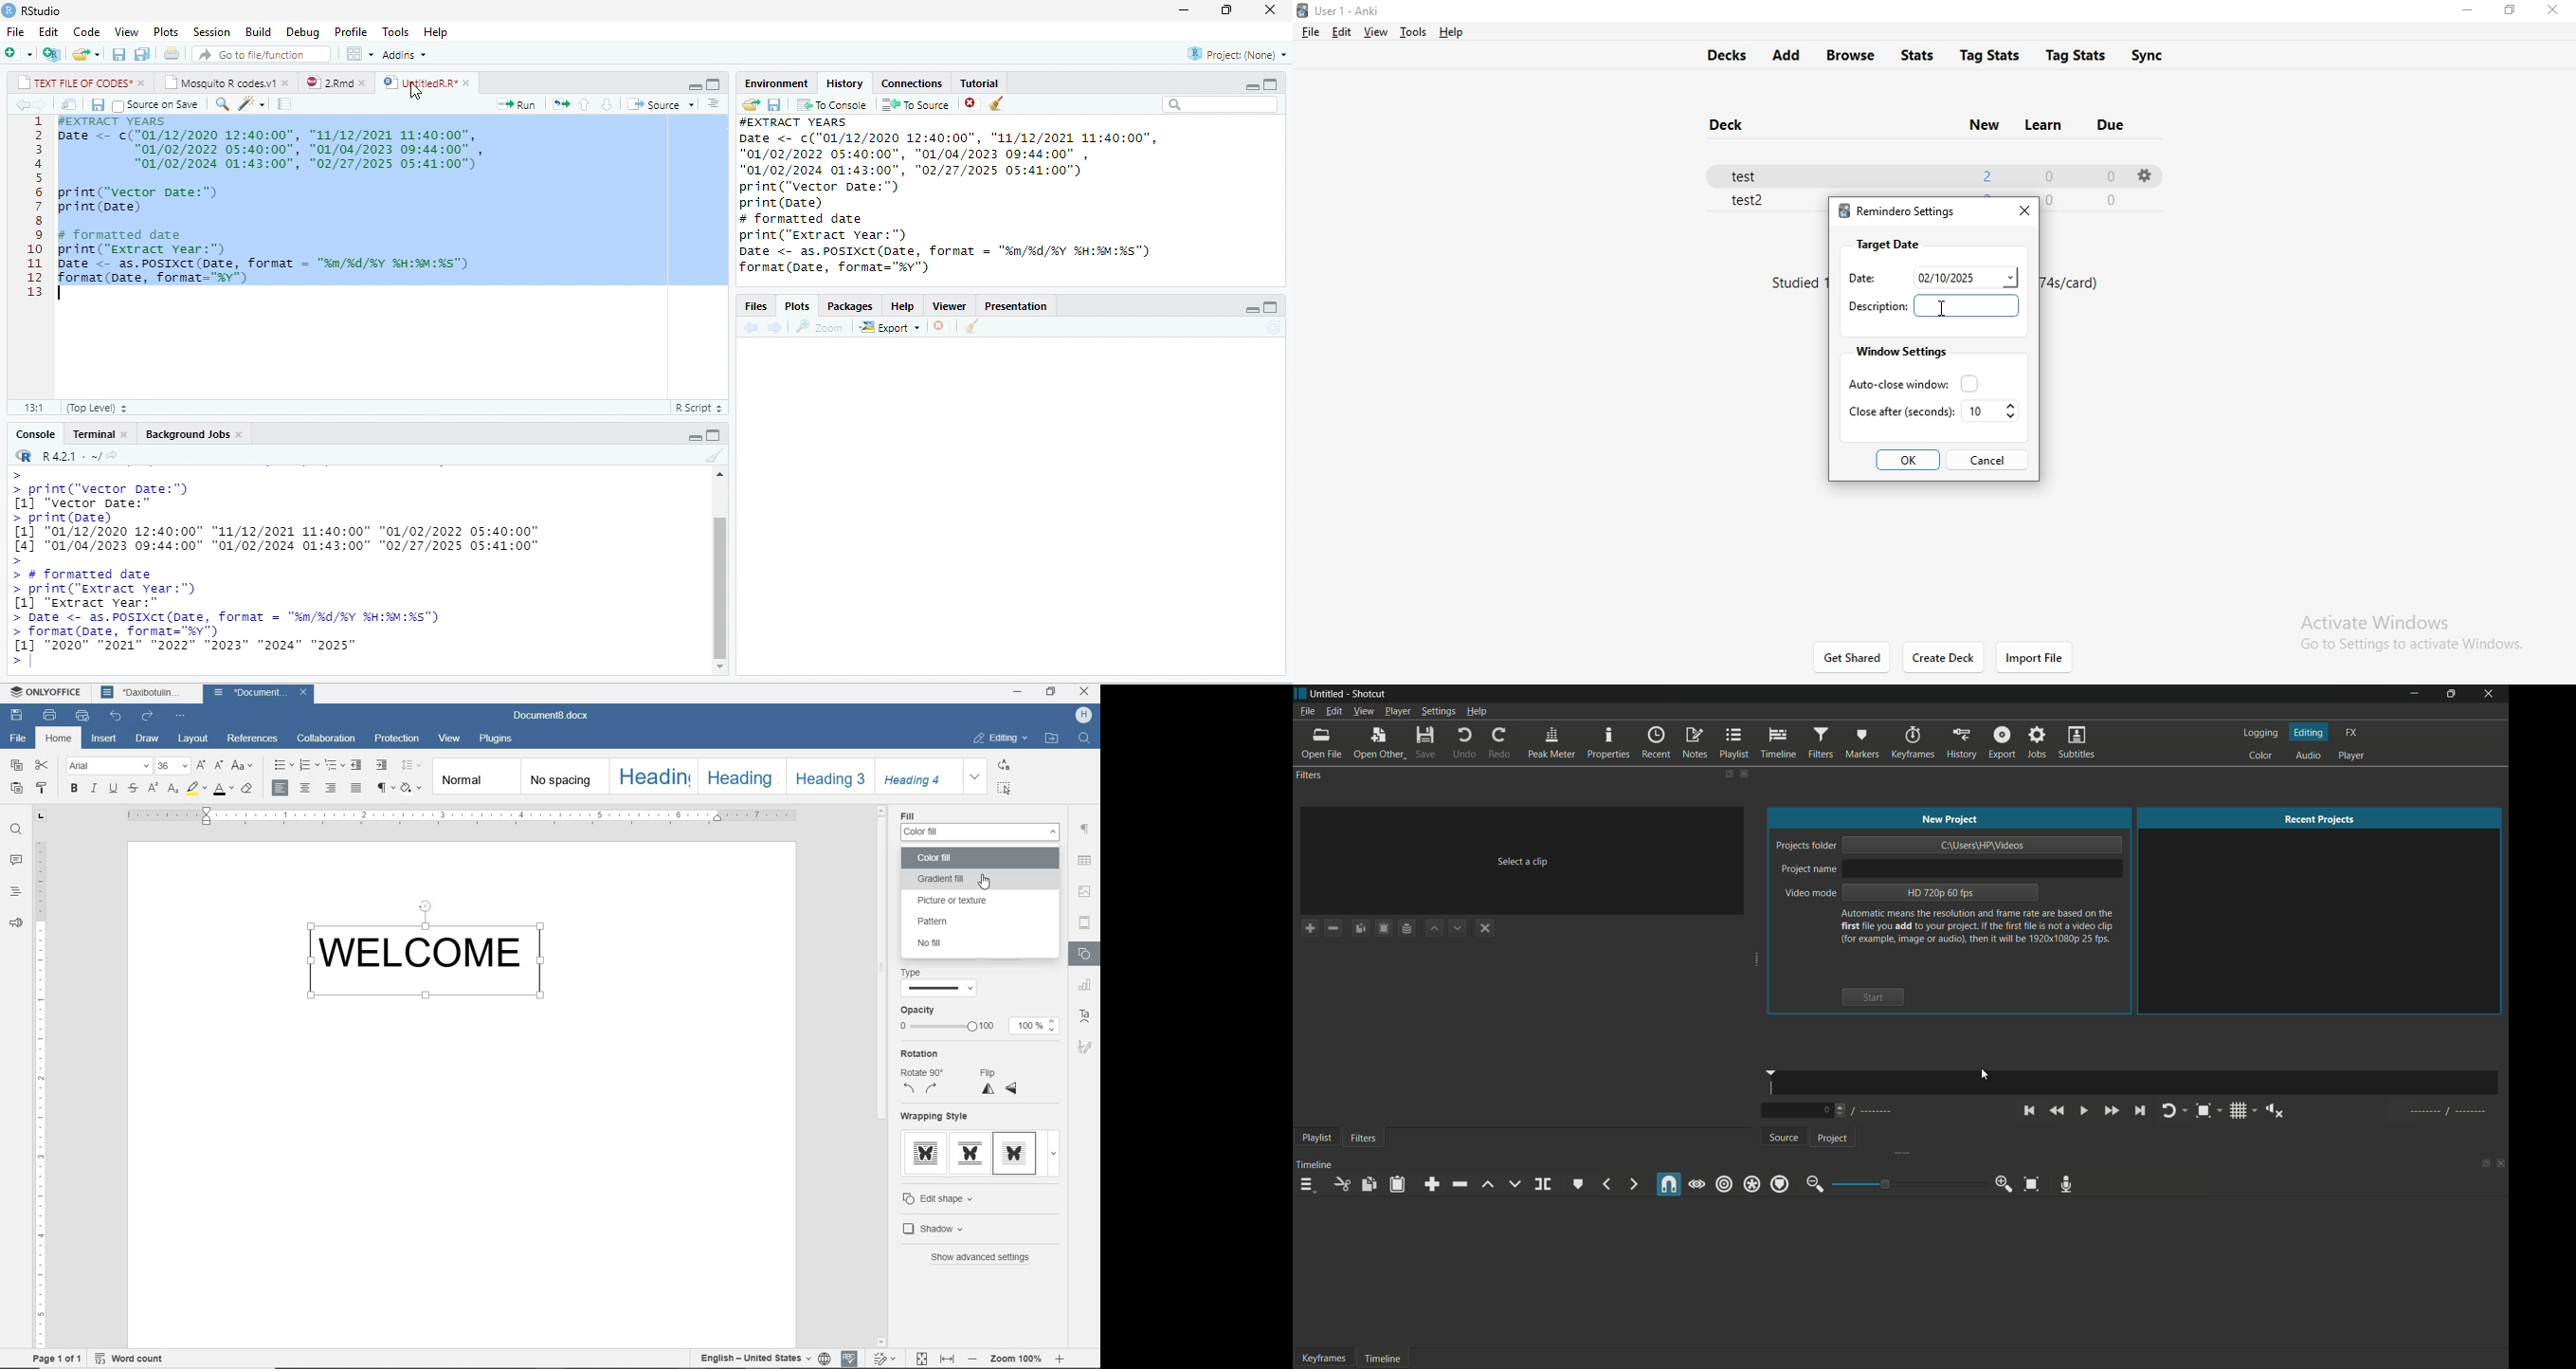 Image resolution: width=2576 pixels, height=1372 pixels. What do you see at coordinates (797, 305) in the screenshot?
I see `Plots` at bounding box center [797, 305].